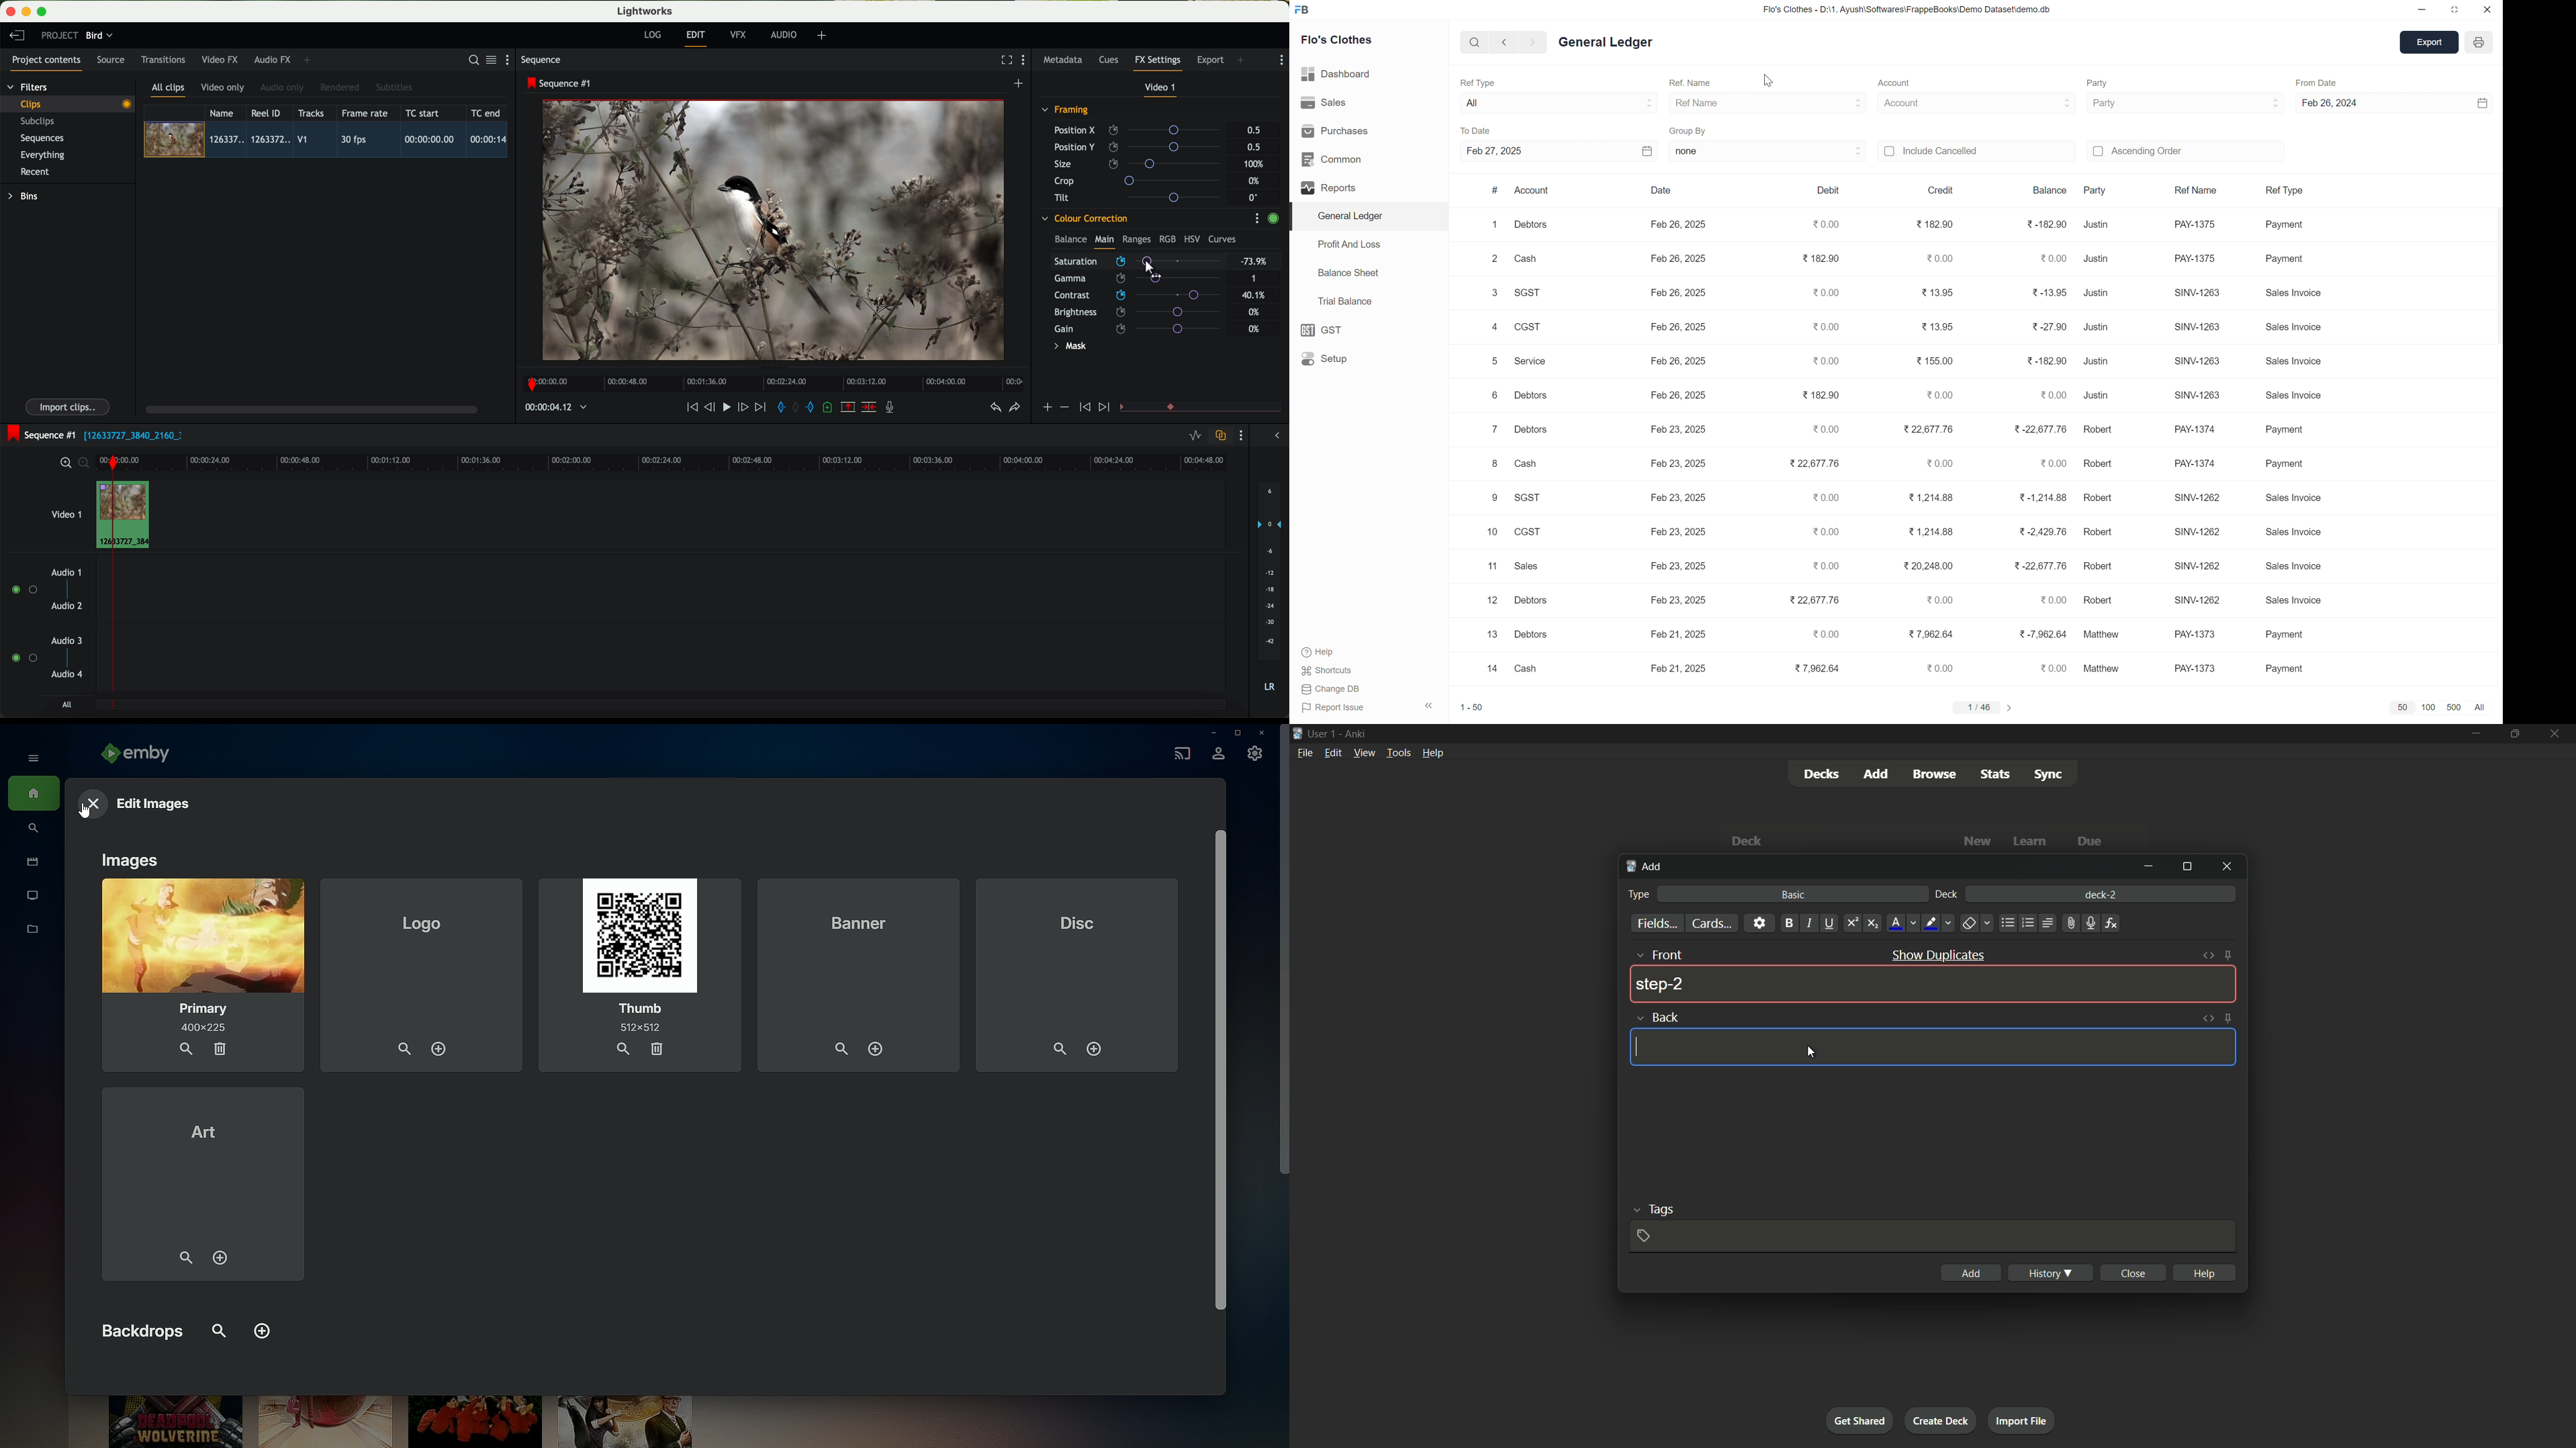 Image resolution: width=2576 pixels, height=1456 pixels. I want to click on bold, so click(1788, 923).